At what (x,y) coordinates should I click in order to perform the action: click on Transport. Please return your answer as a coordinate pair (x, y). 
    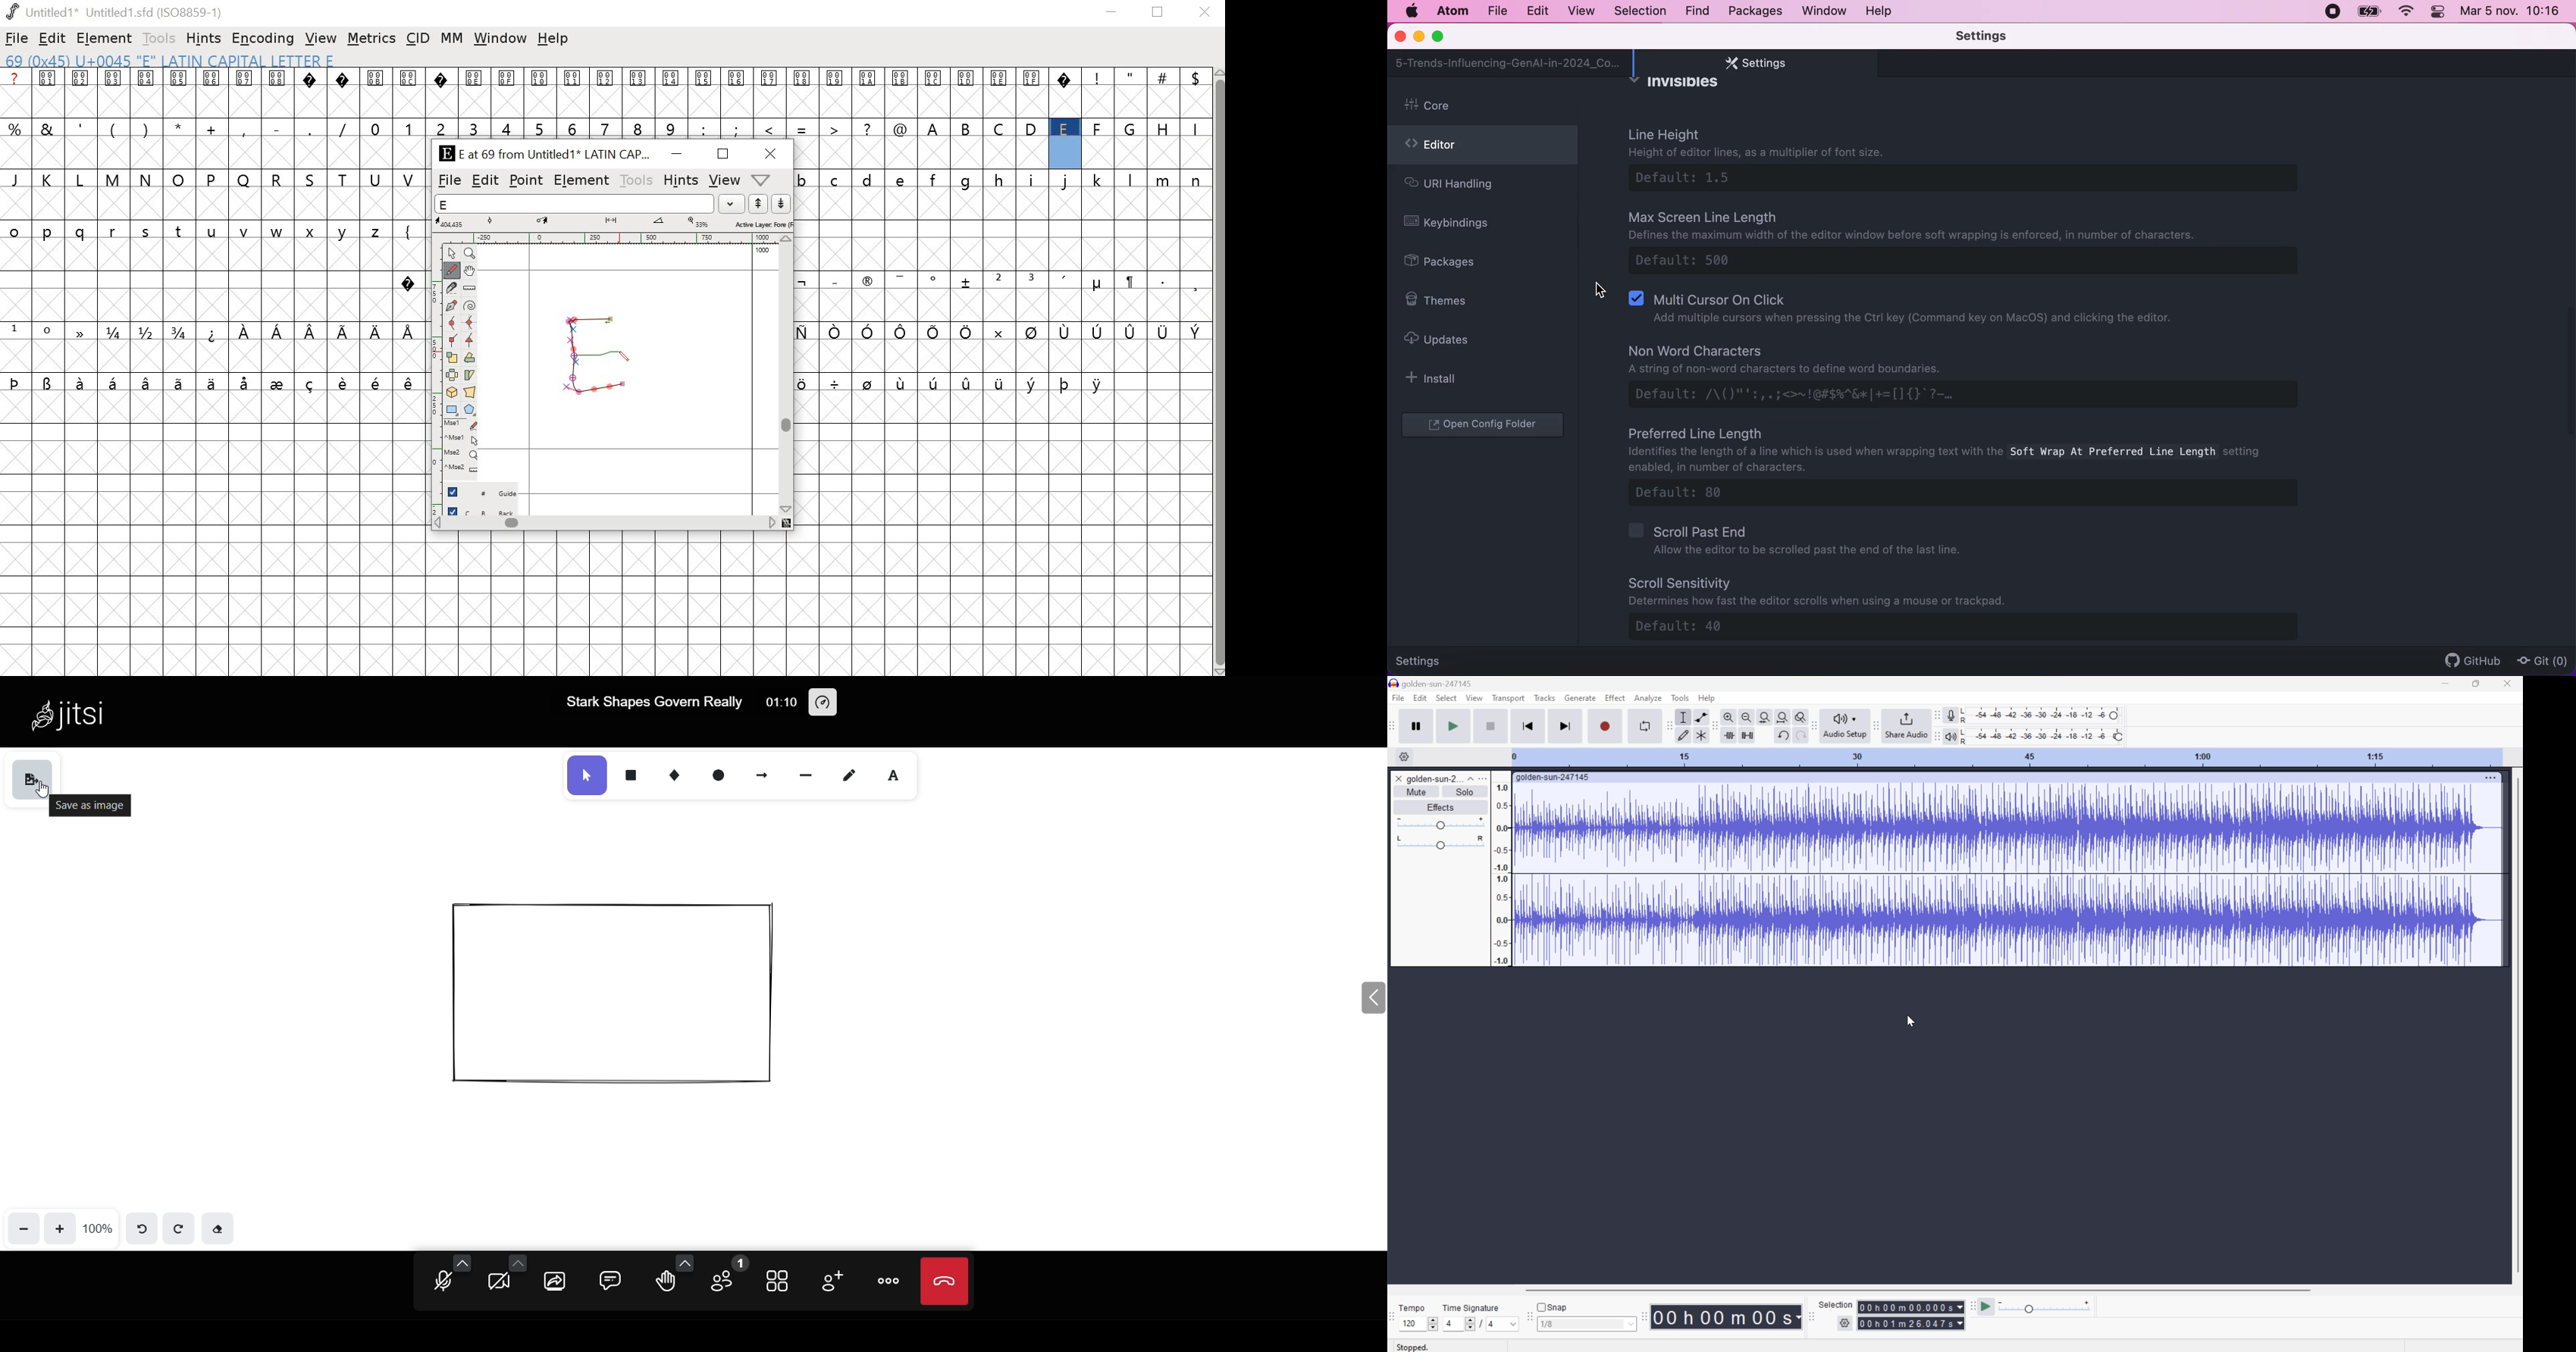
    Looking at the image, I should click on (1509, 698).